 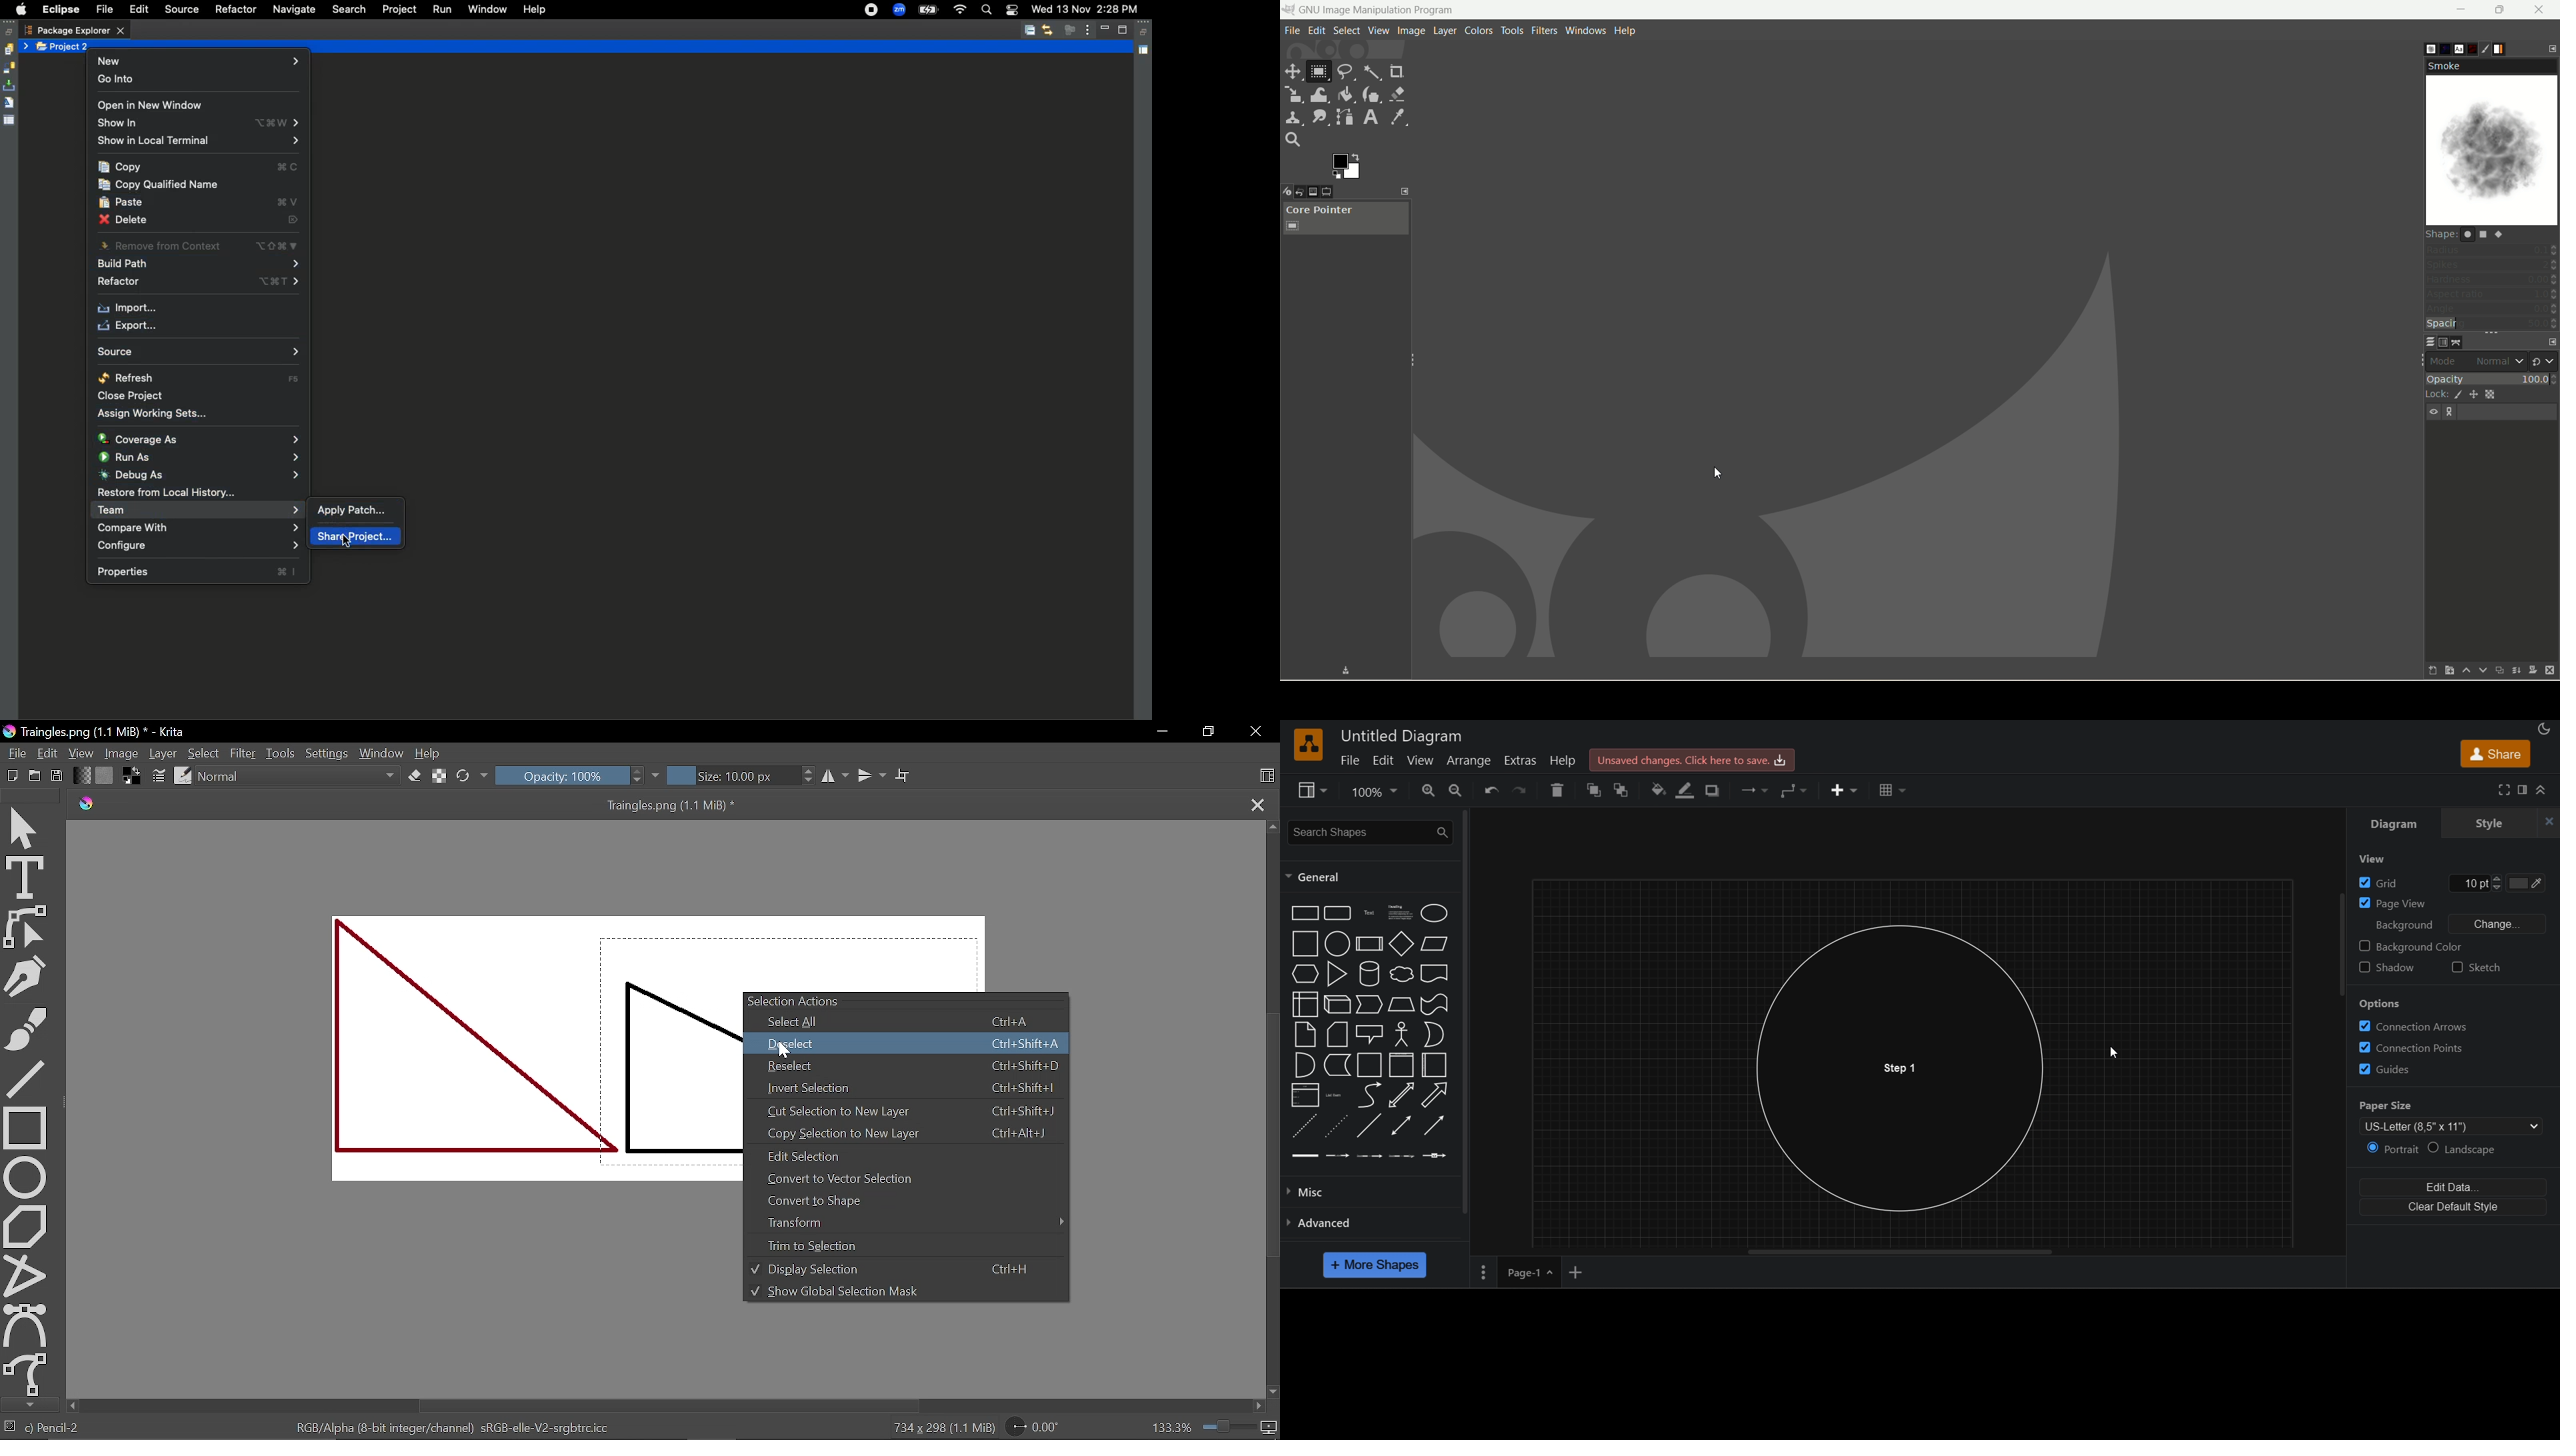 I want to click on paper size, so click(x=2385, y=1104).